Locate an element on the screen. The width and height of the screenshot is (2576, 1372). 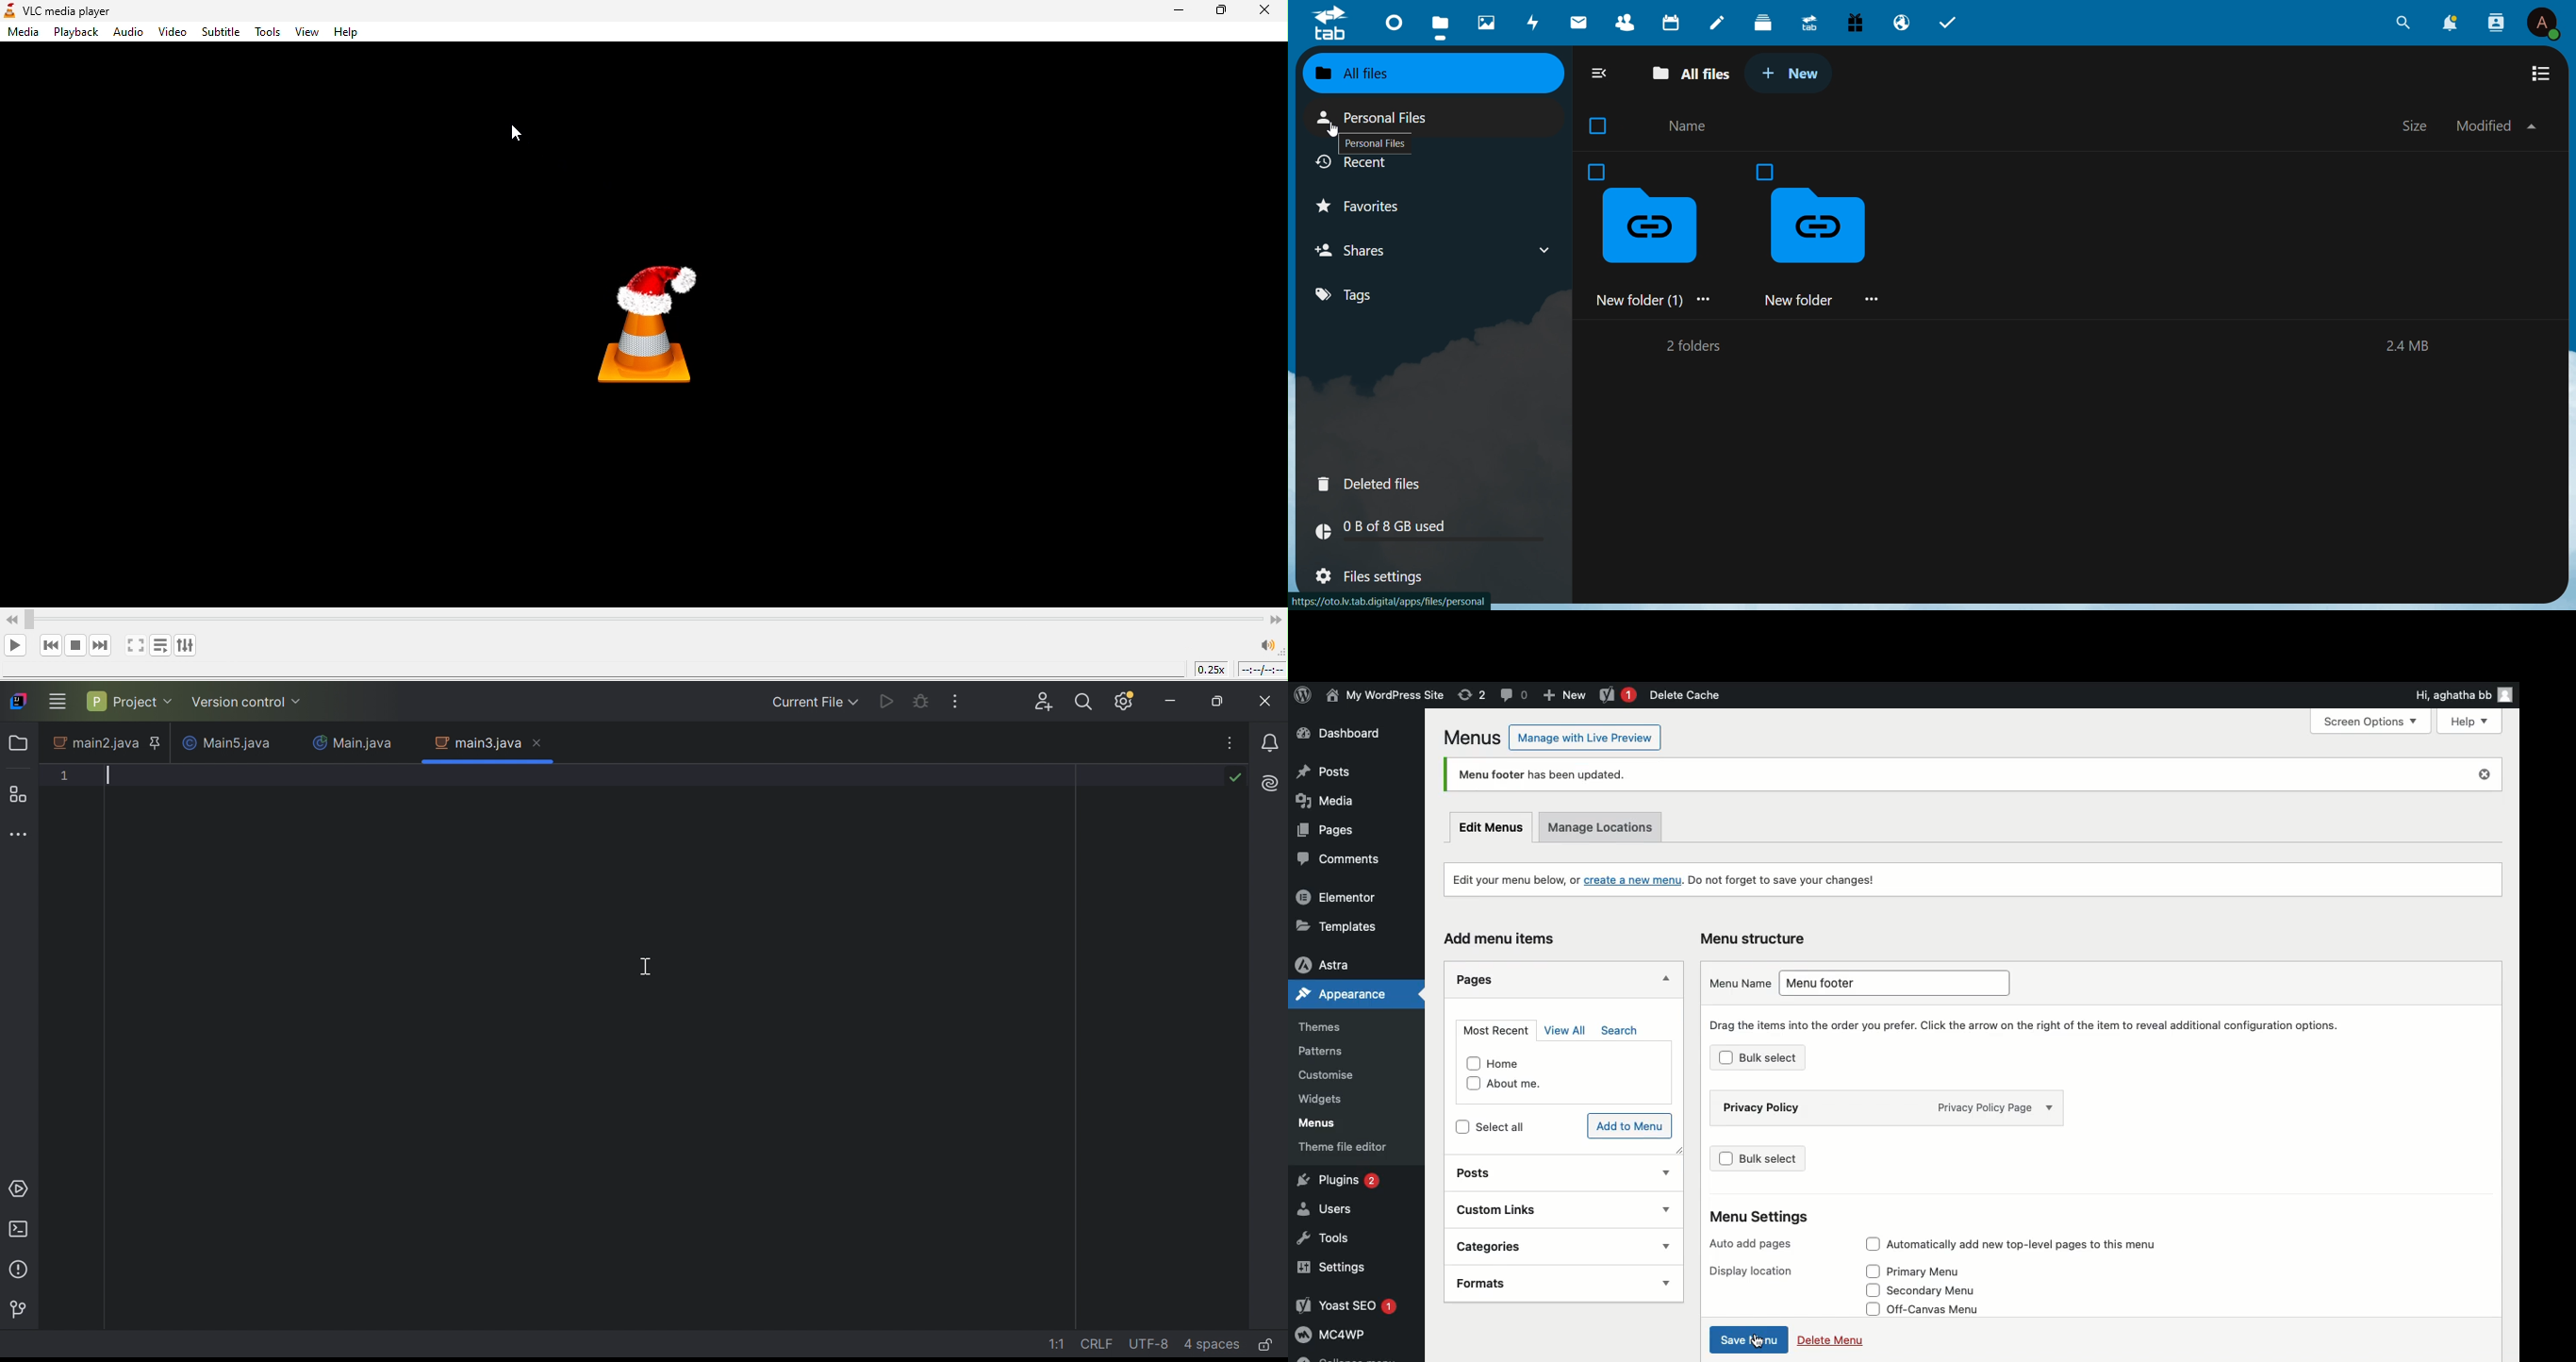
subtitle is located at coordinates (220, 31).